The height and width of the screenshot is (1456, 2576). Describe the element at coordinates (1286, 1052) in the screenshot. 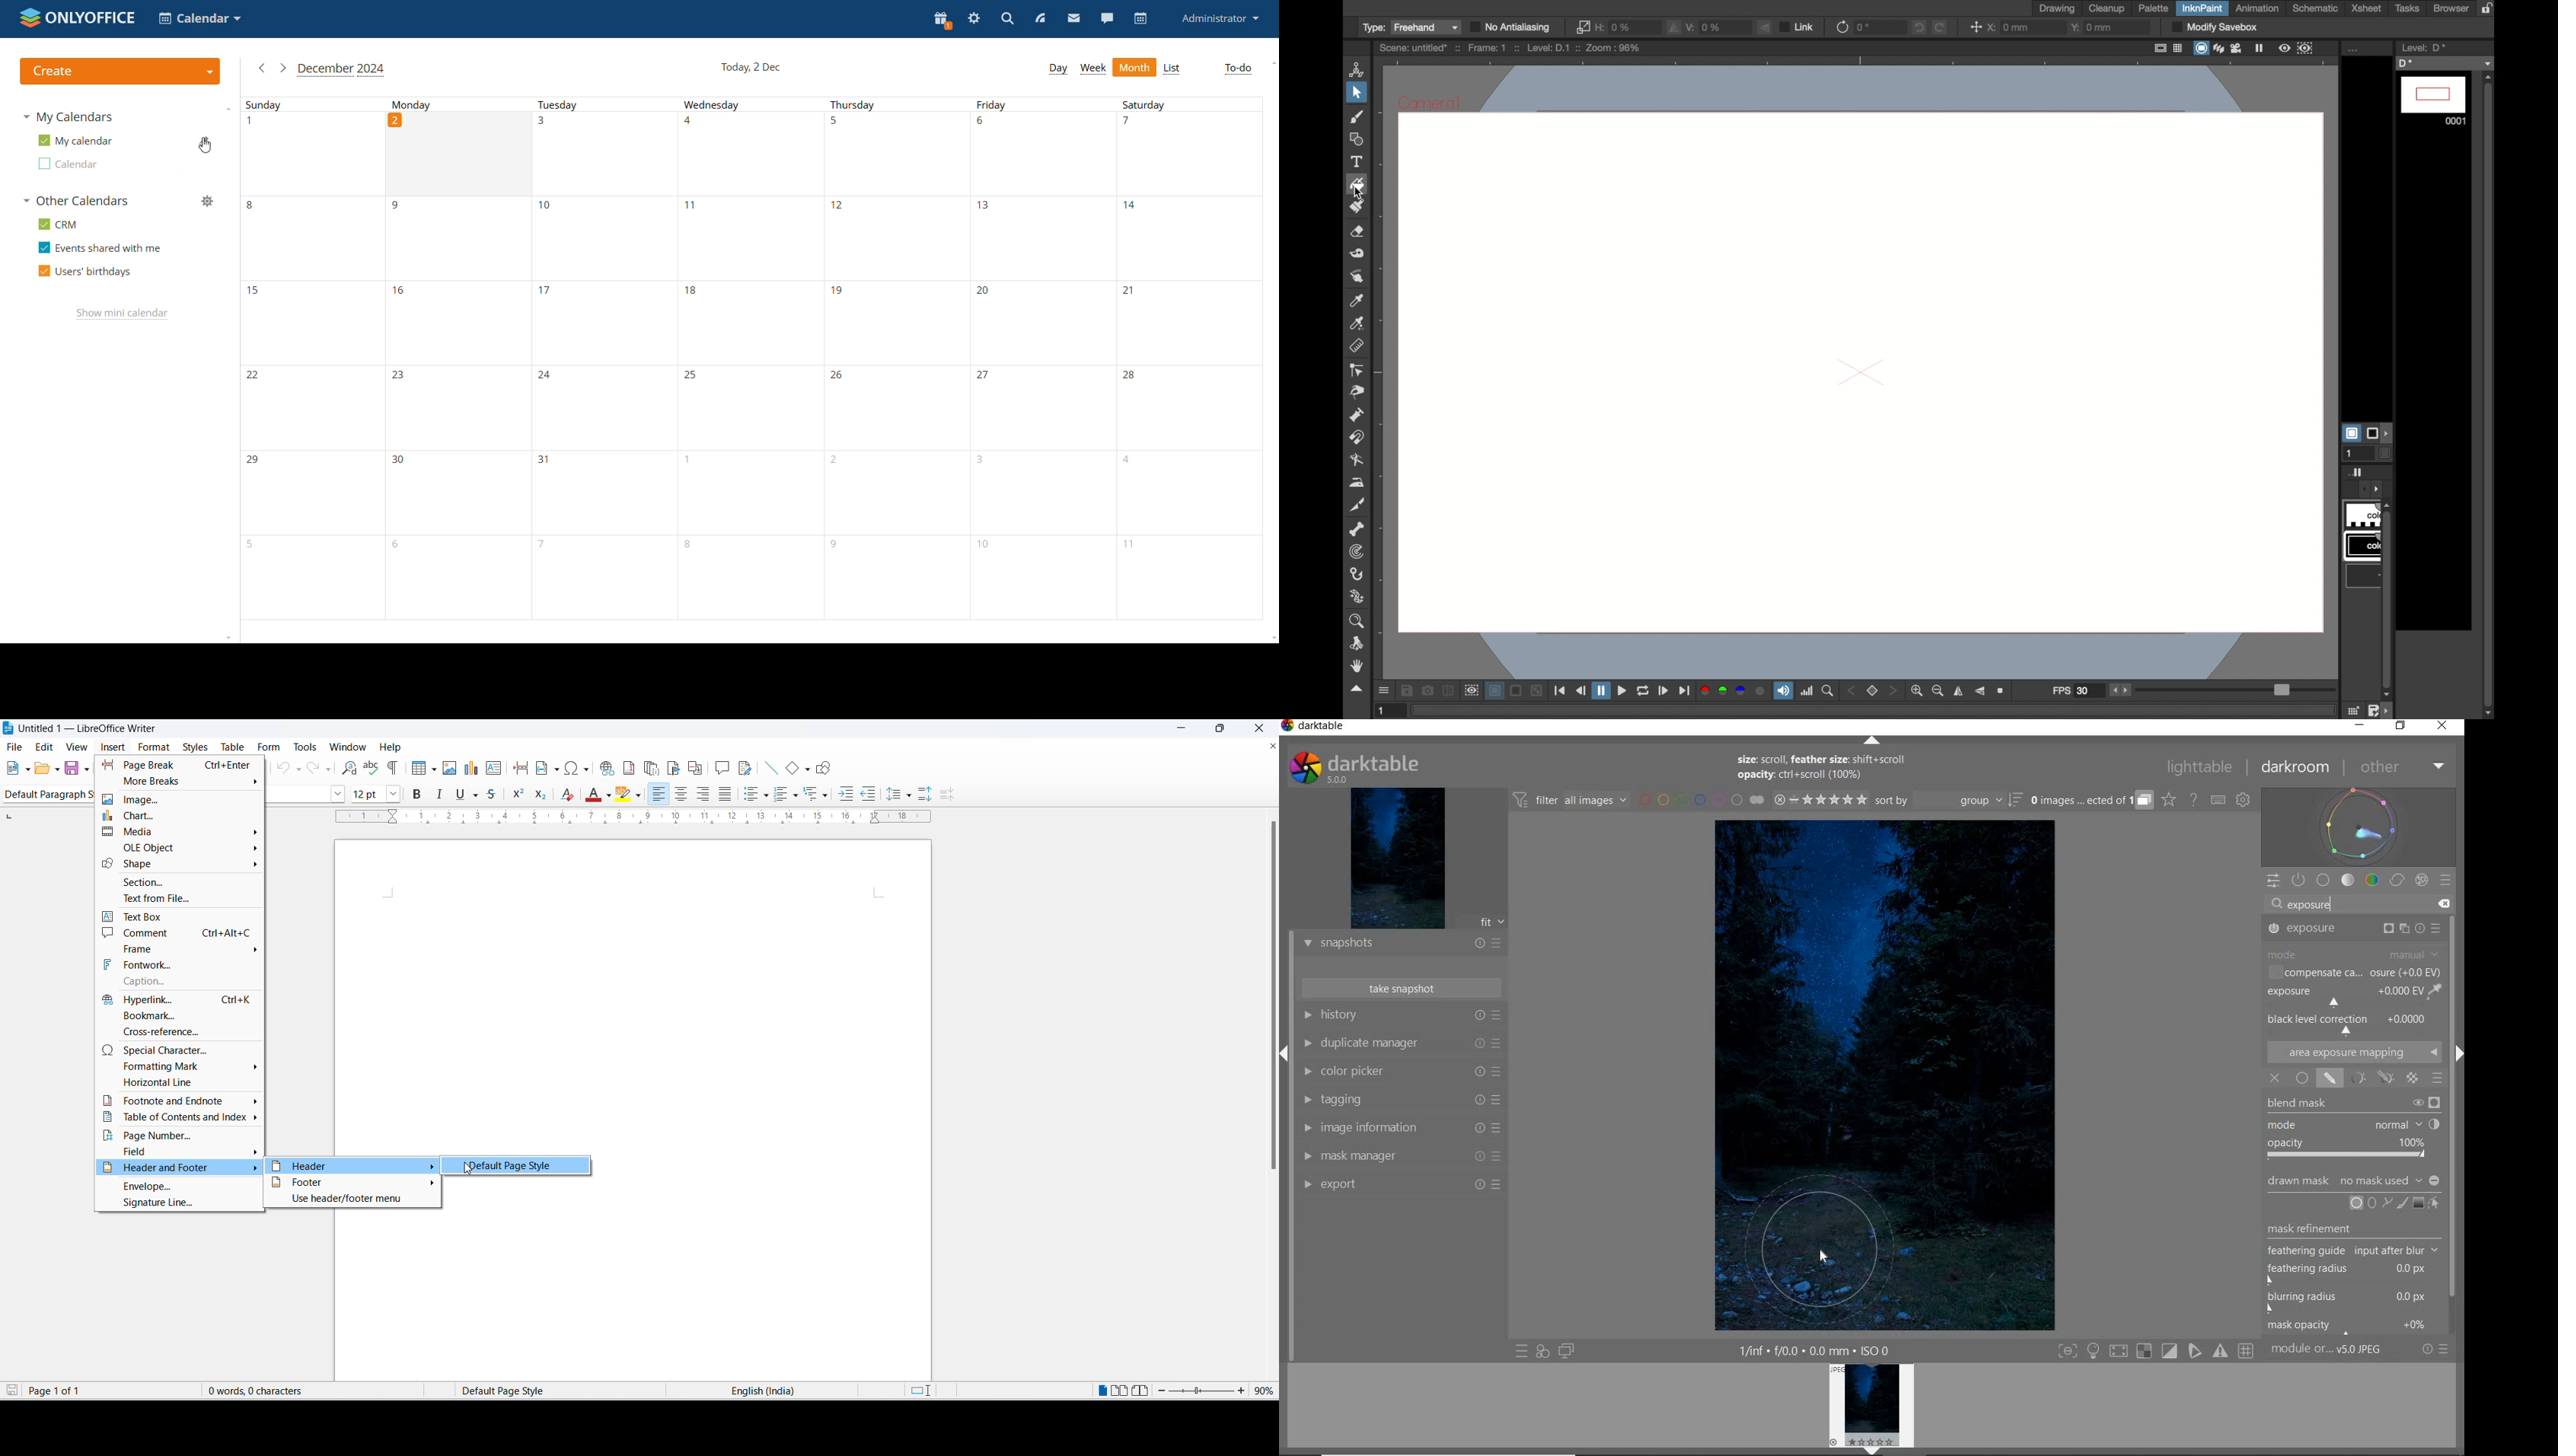

I see `Expand/Collapse` at that location.